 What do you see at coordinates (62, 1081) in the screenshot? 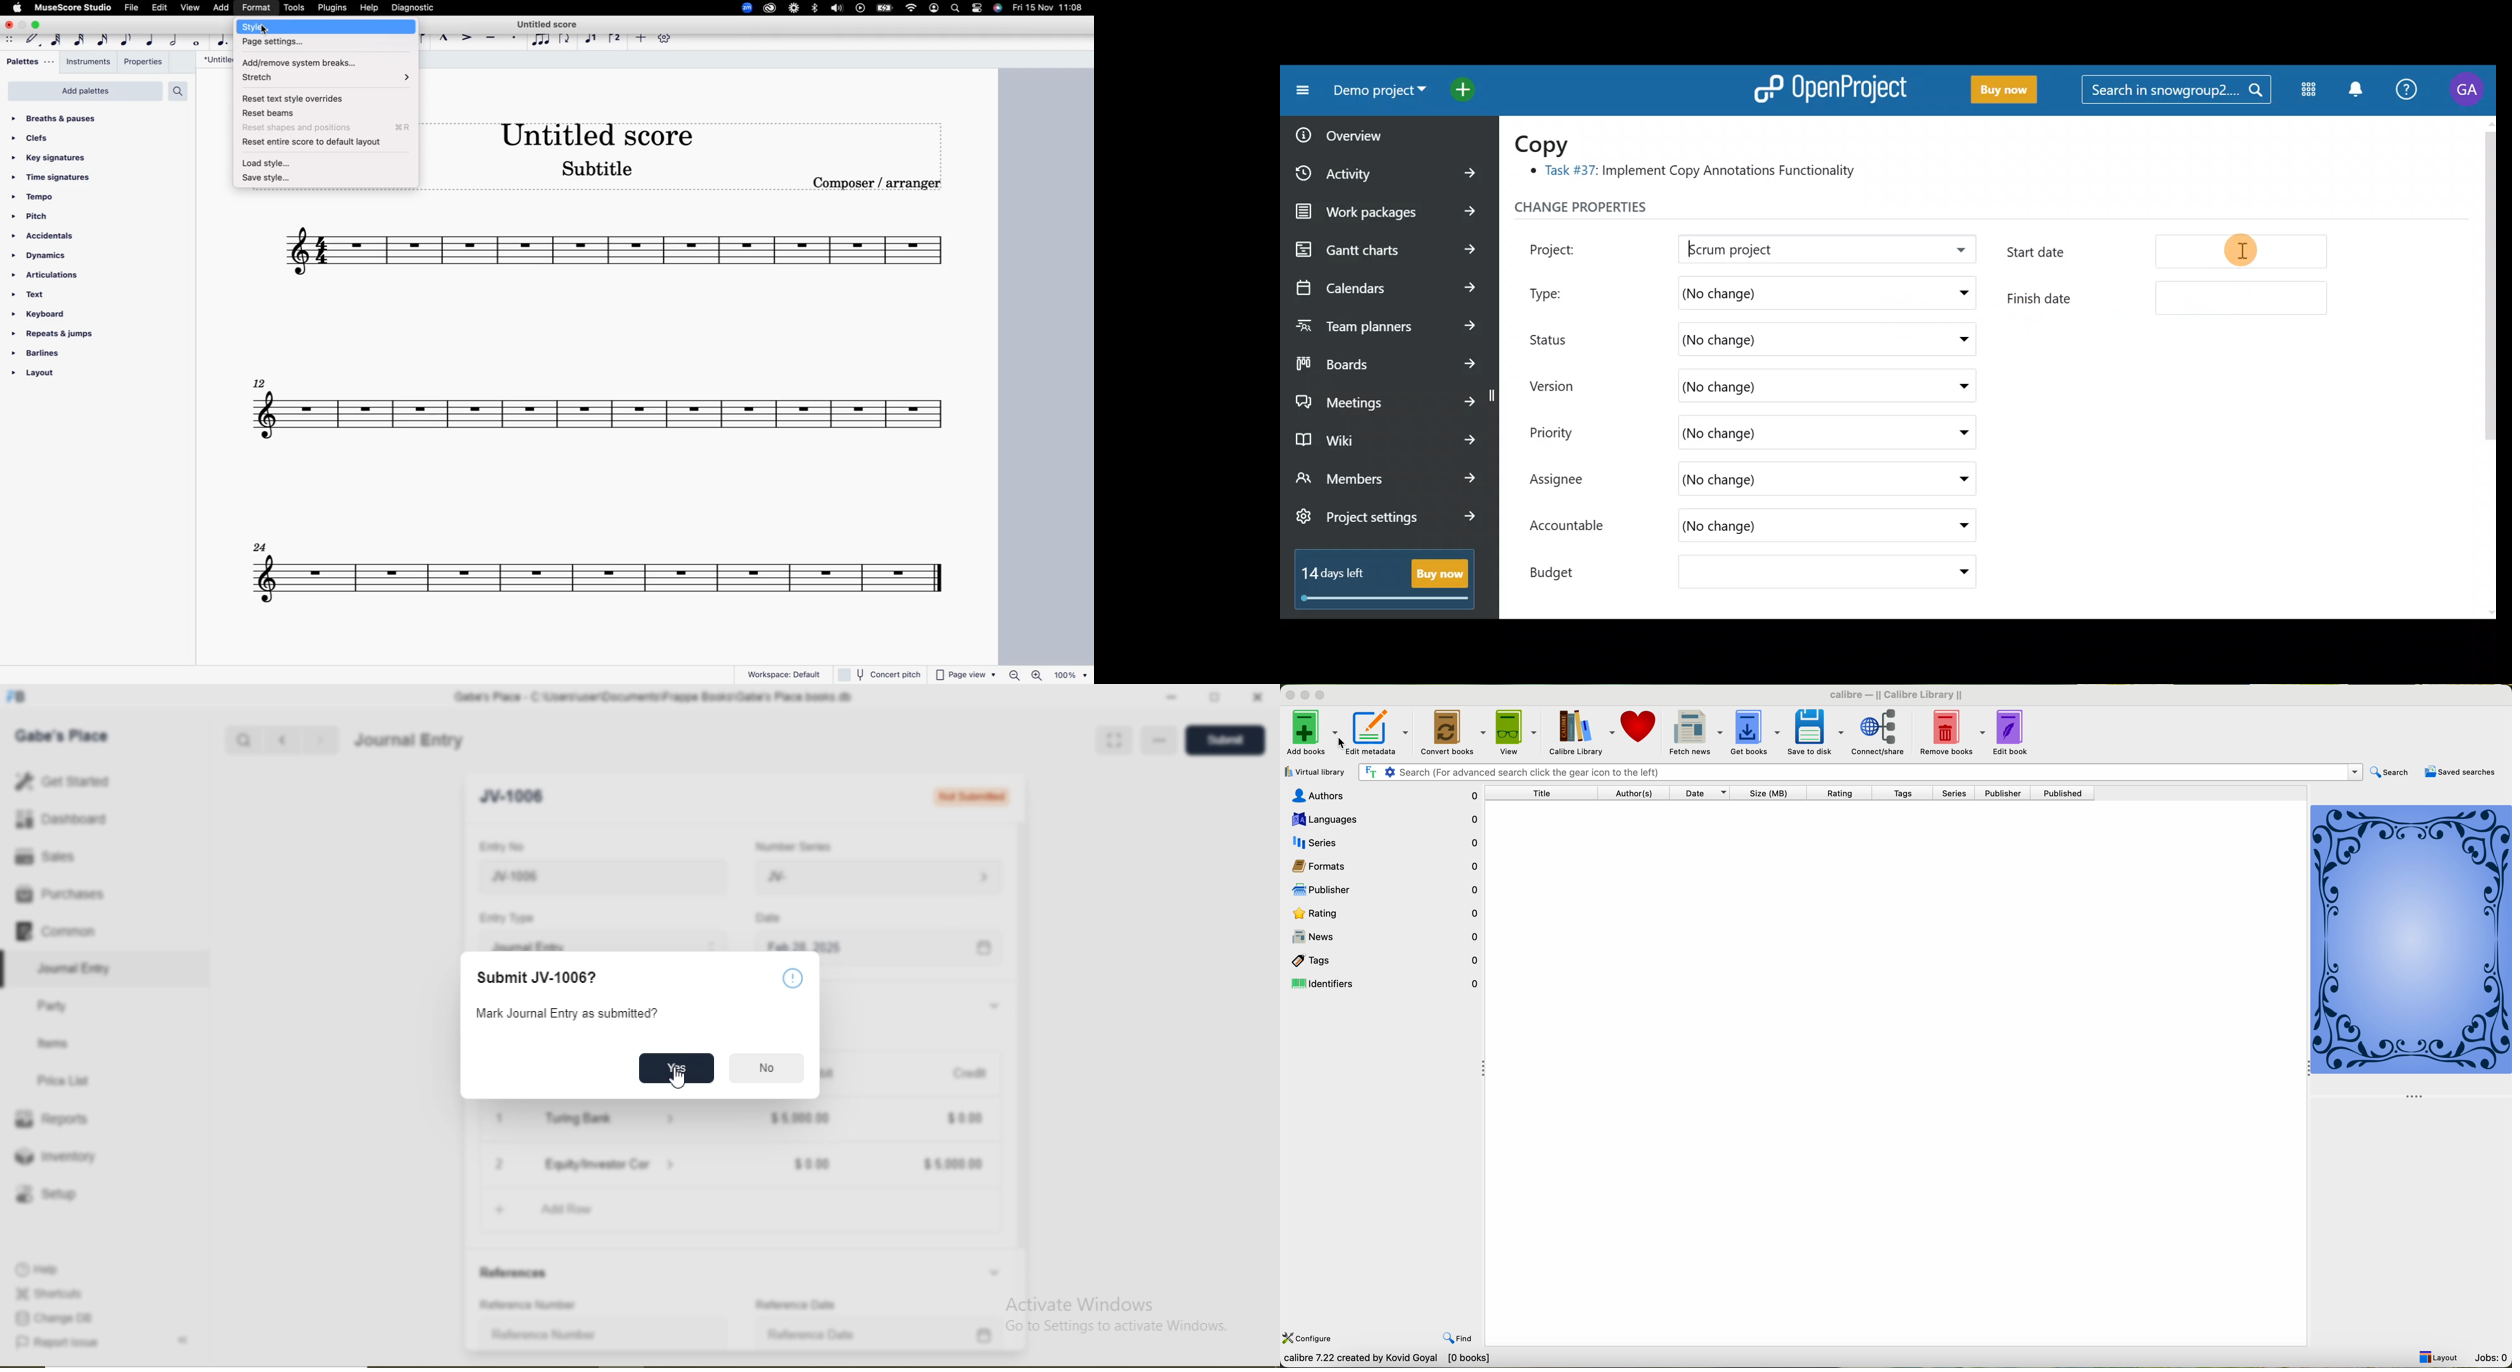
I see `Price List` at bounding box center [62, 1081].